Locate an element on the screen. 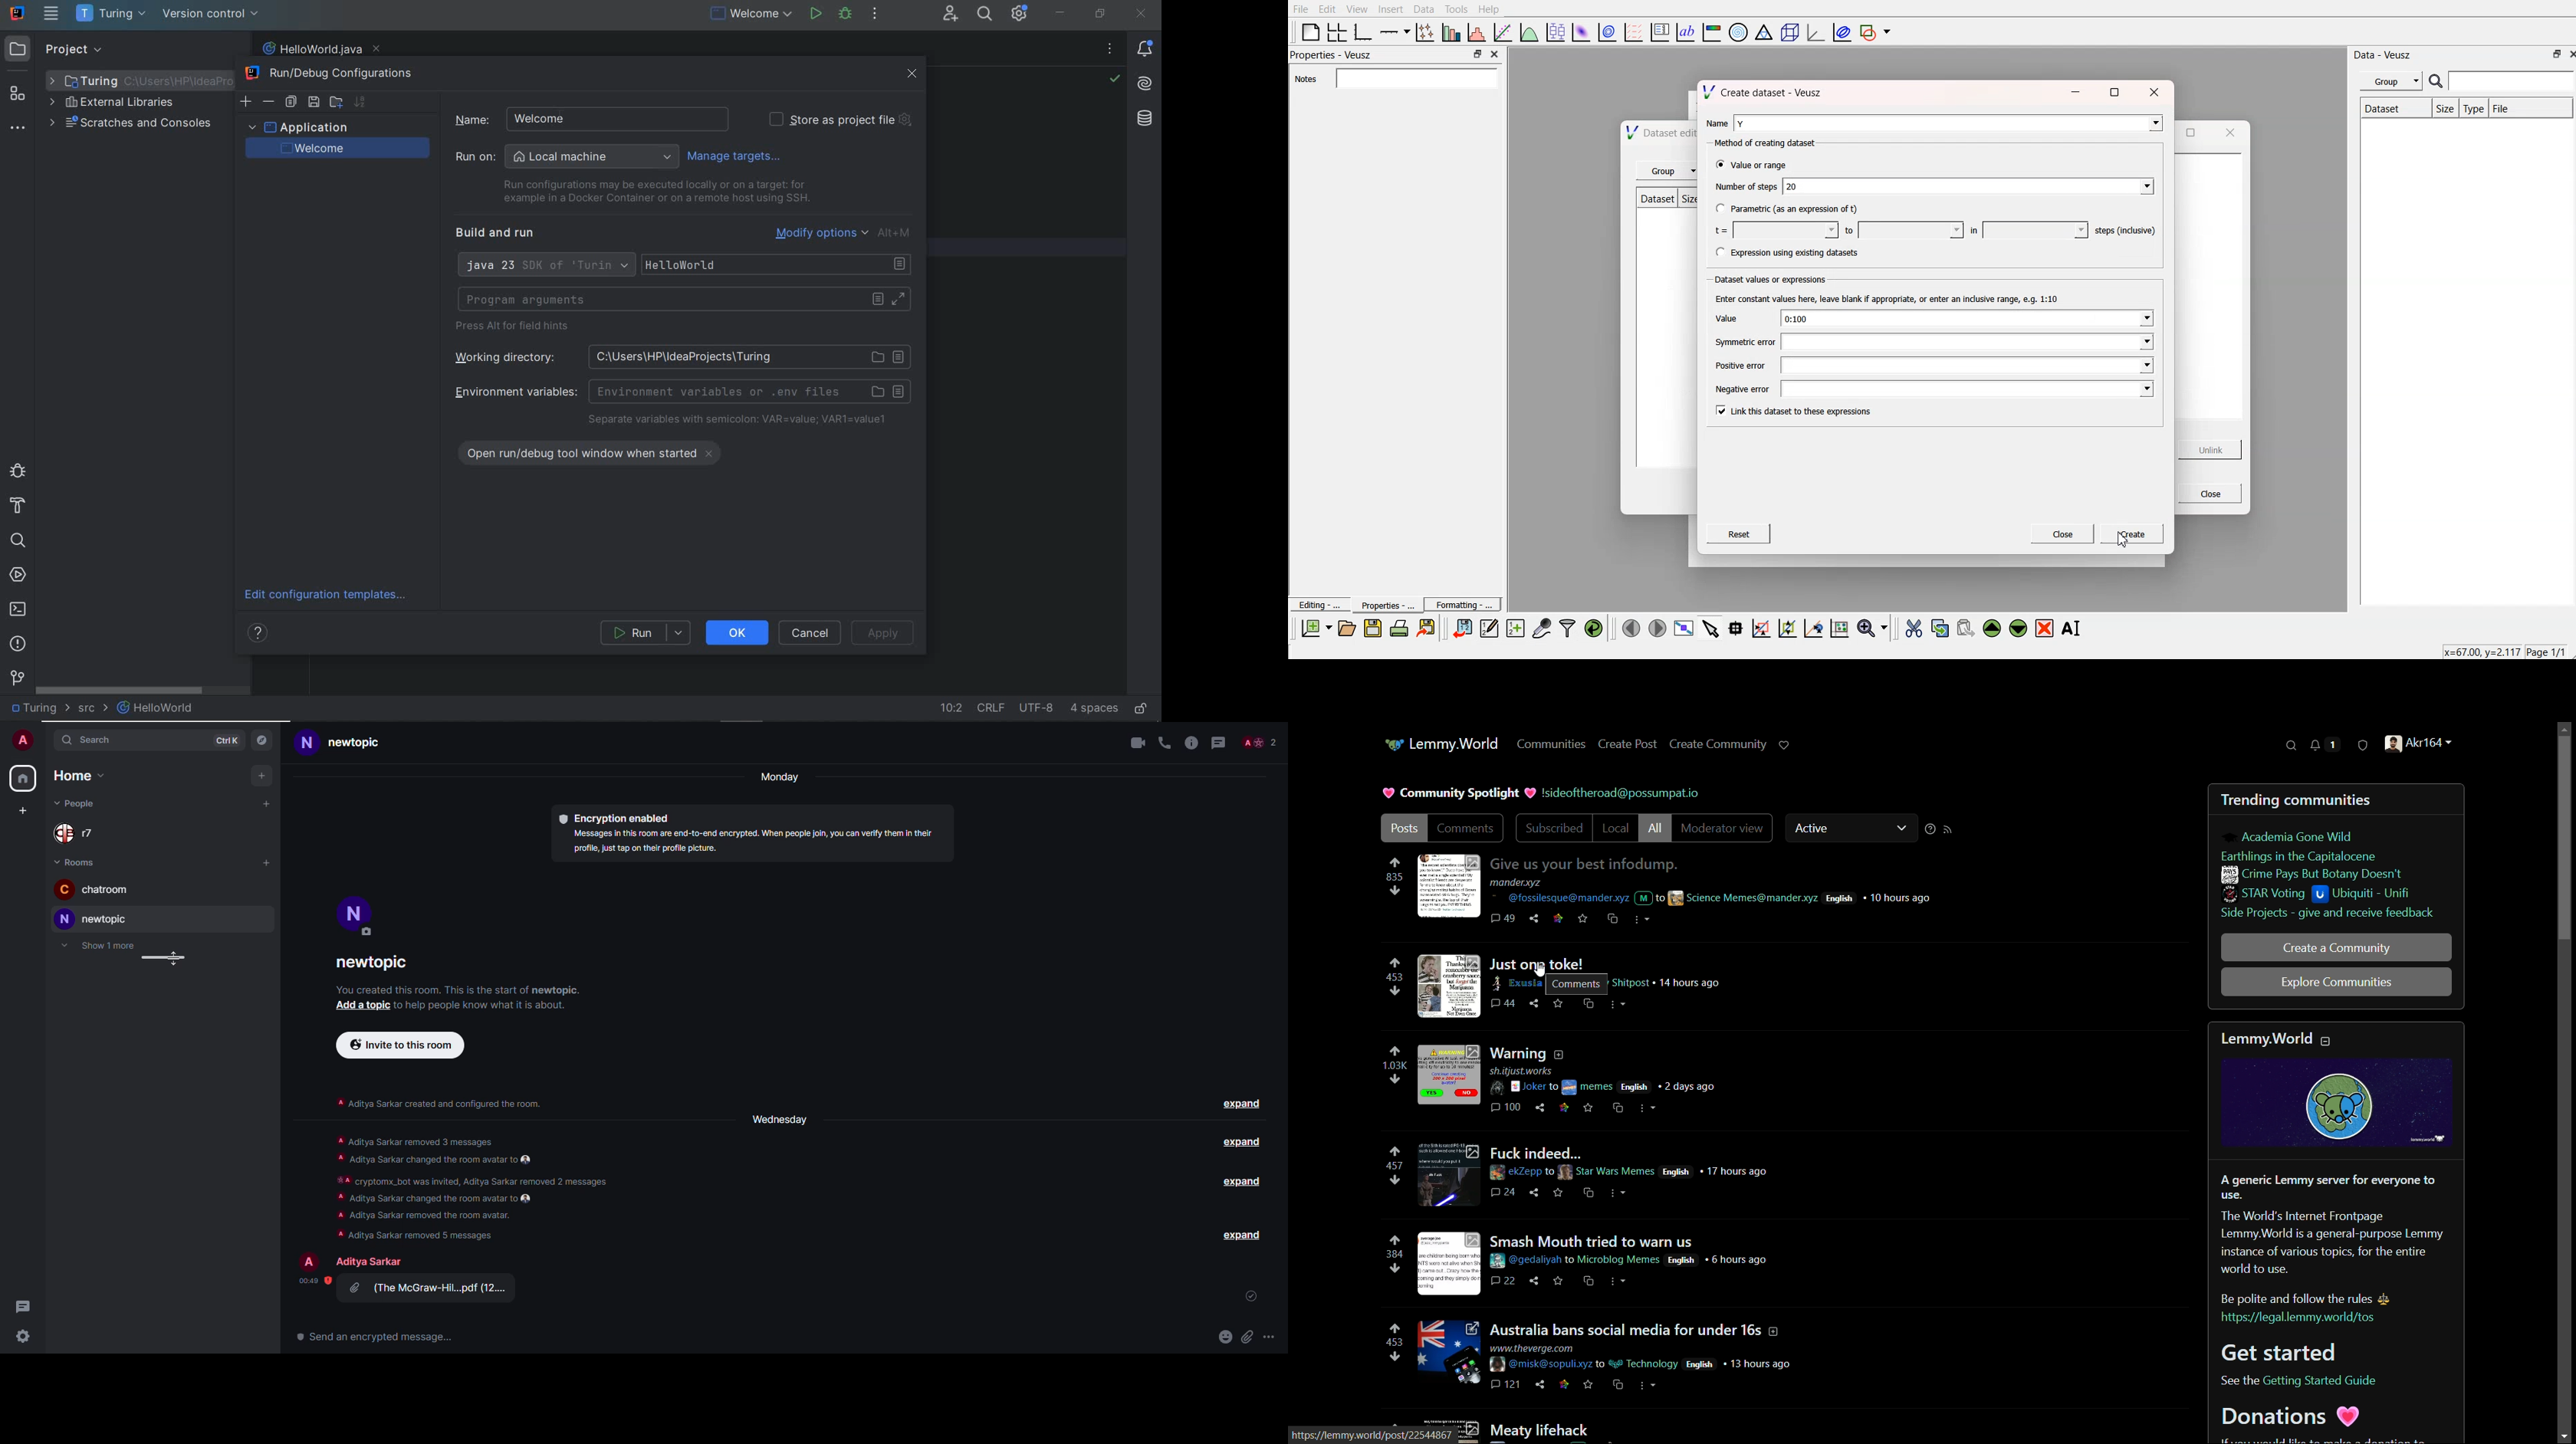 The width and height of the screenshot is (2576, 1456). in is located at coordinates (2024, 229).